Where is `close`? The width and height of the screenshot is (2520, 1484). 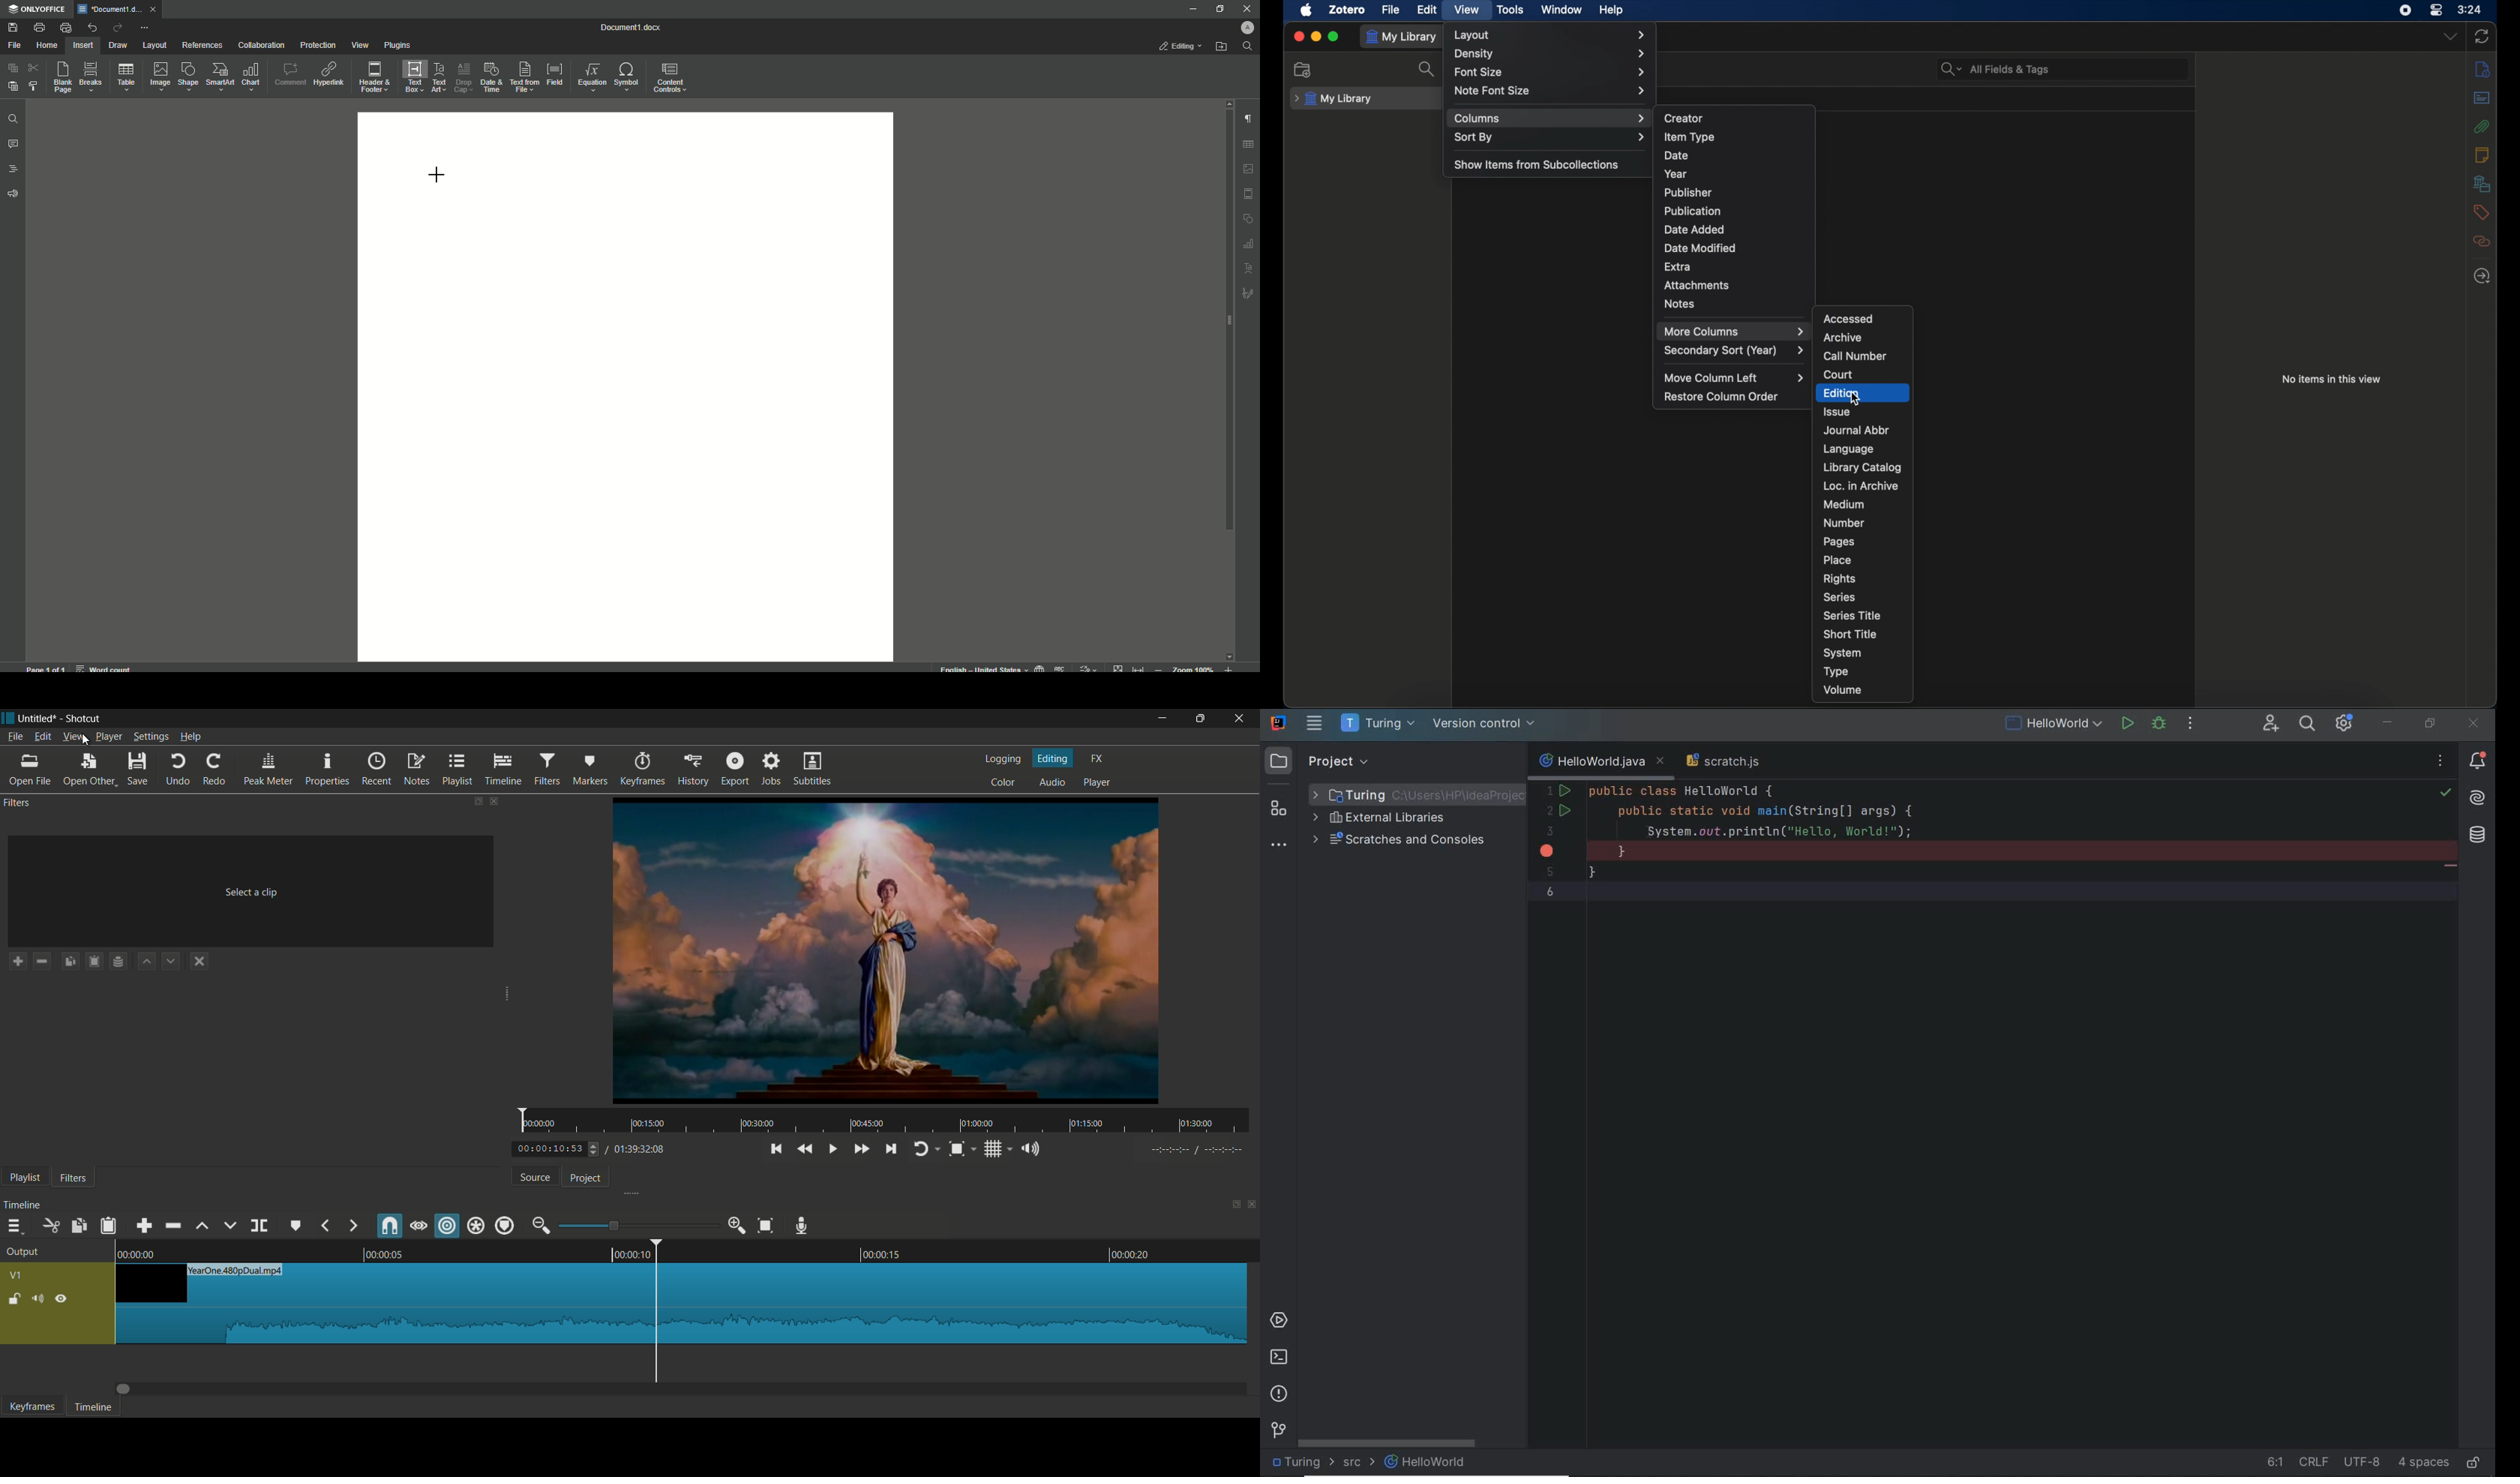
close is located at coordinates (156, 9).